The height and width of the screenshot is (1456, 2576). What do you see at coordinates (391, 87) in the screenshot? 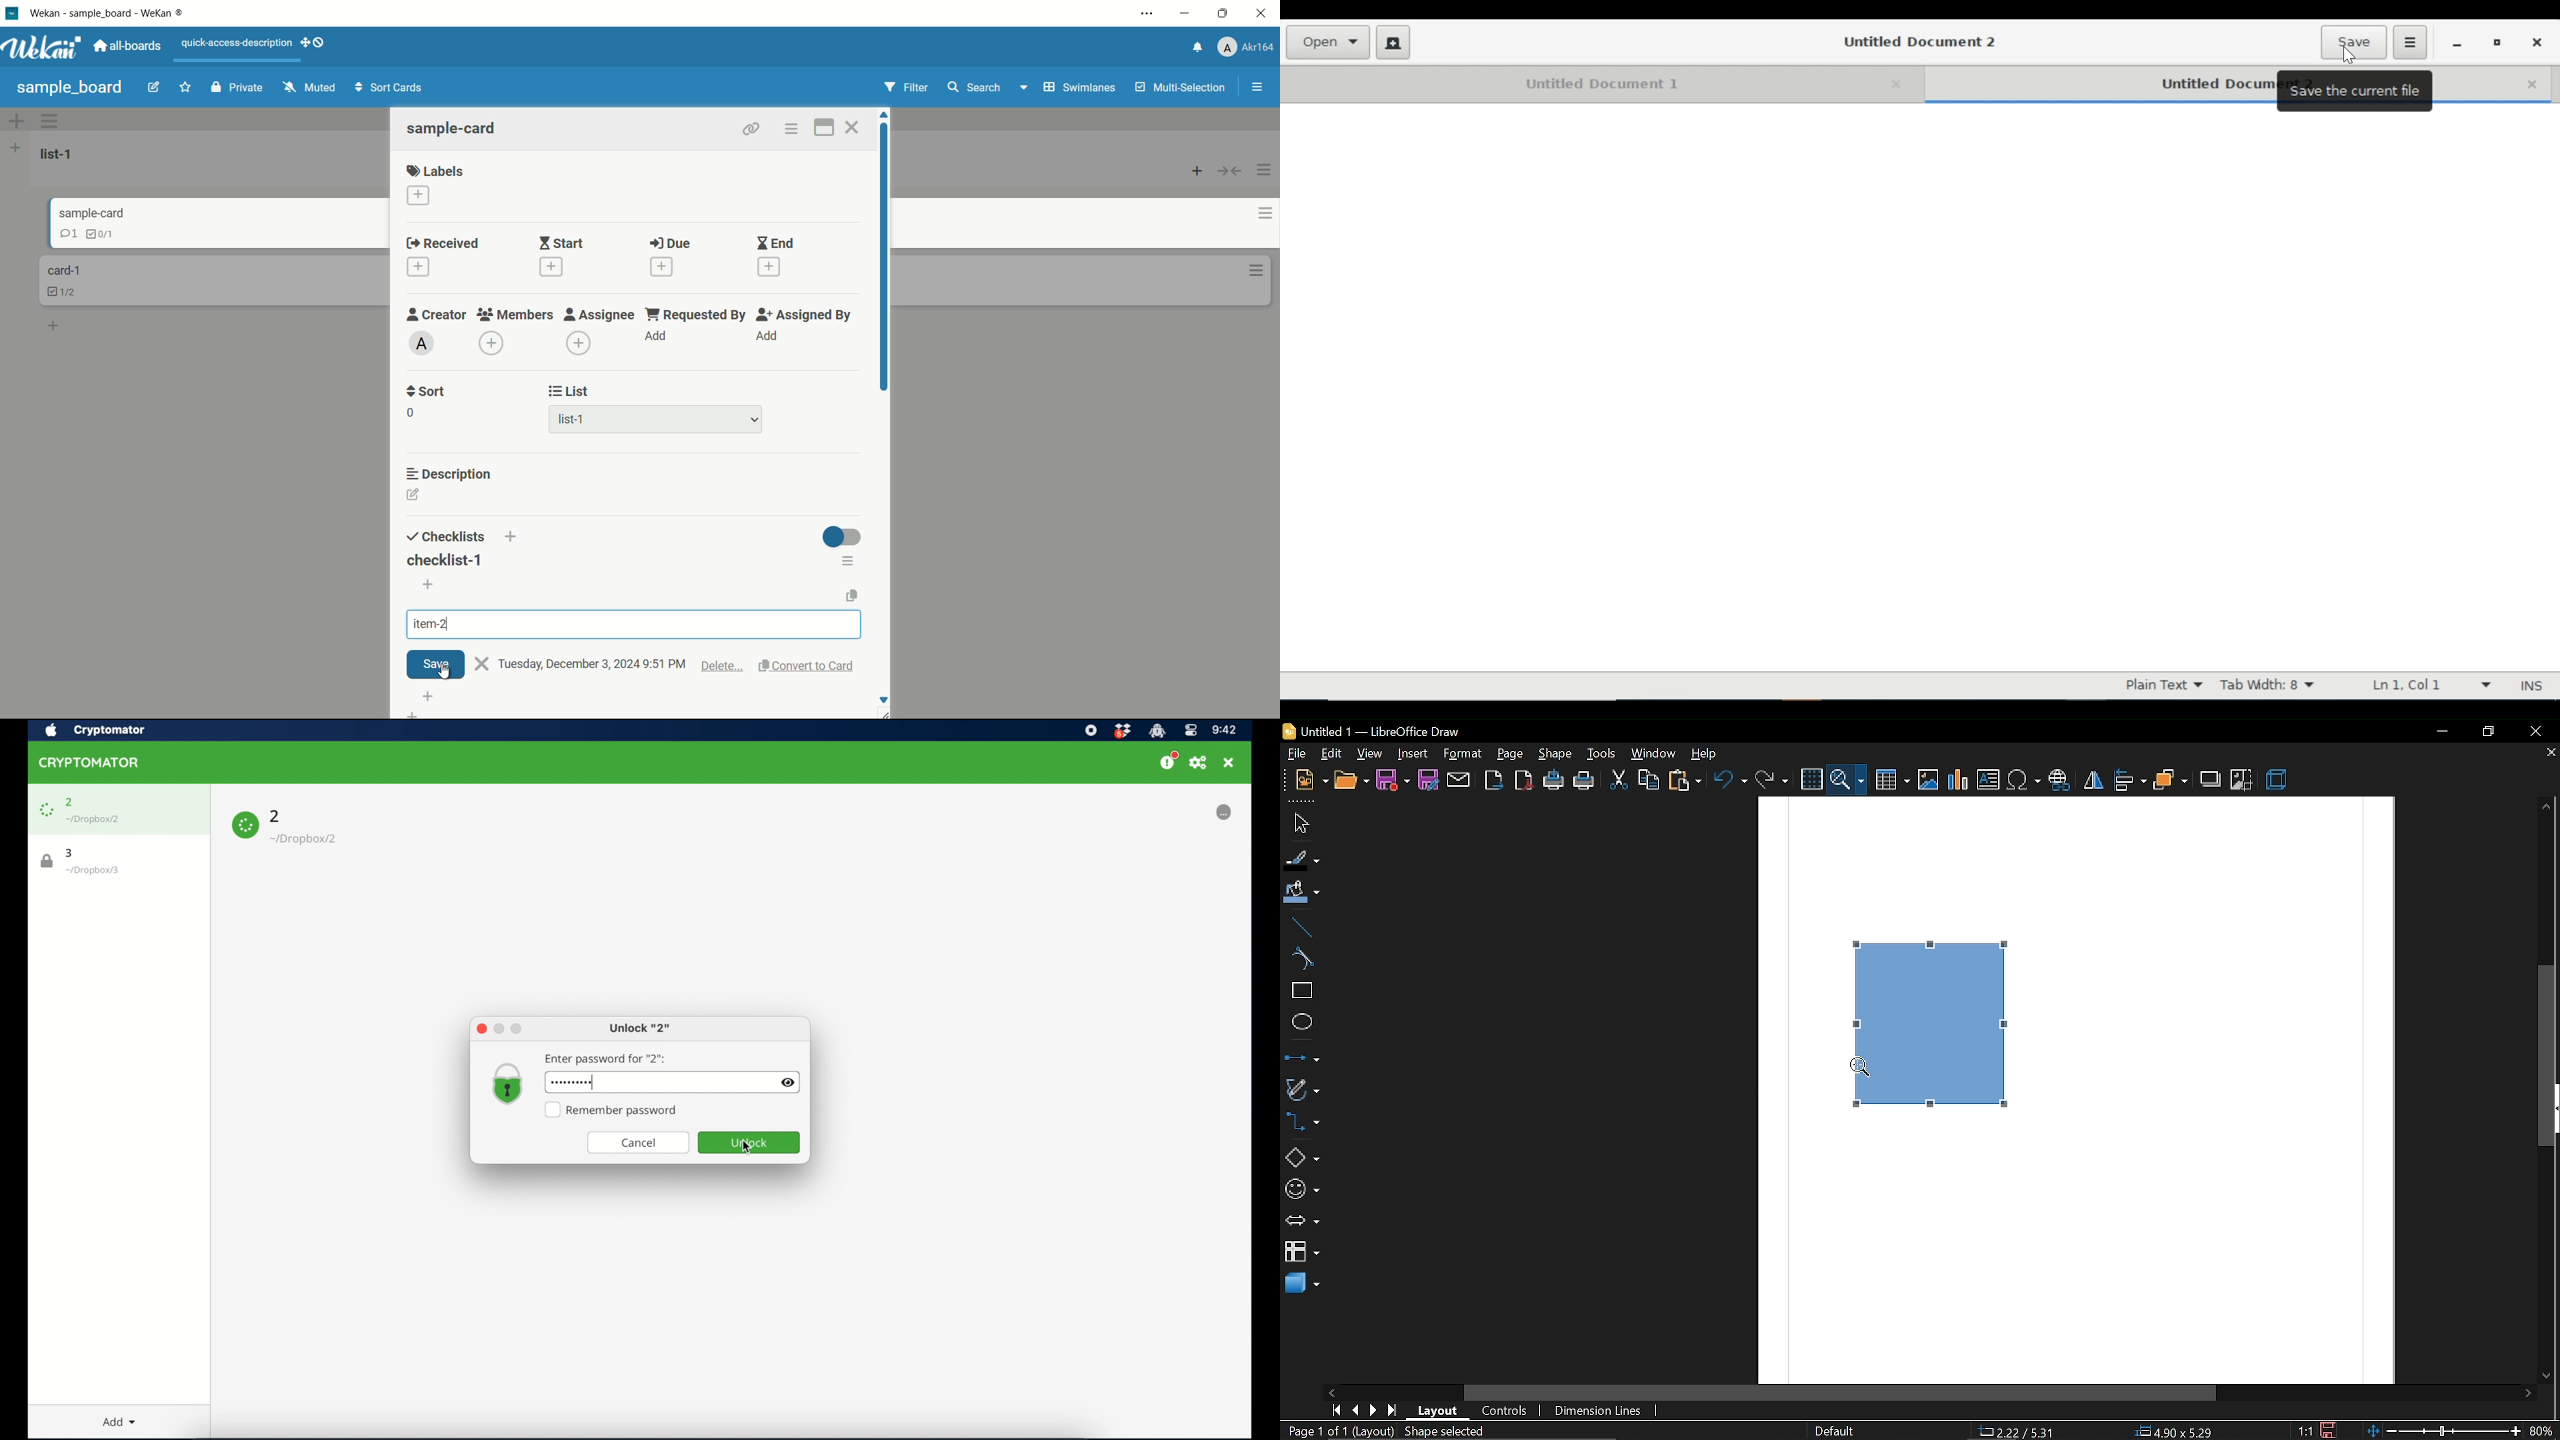
I see `sort cards` at bounding box center [391, 87].